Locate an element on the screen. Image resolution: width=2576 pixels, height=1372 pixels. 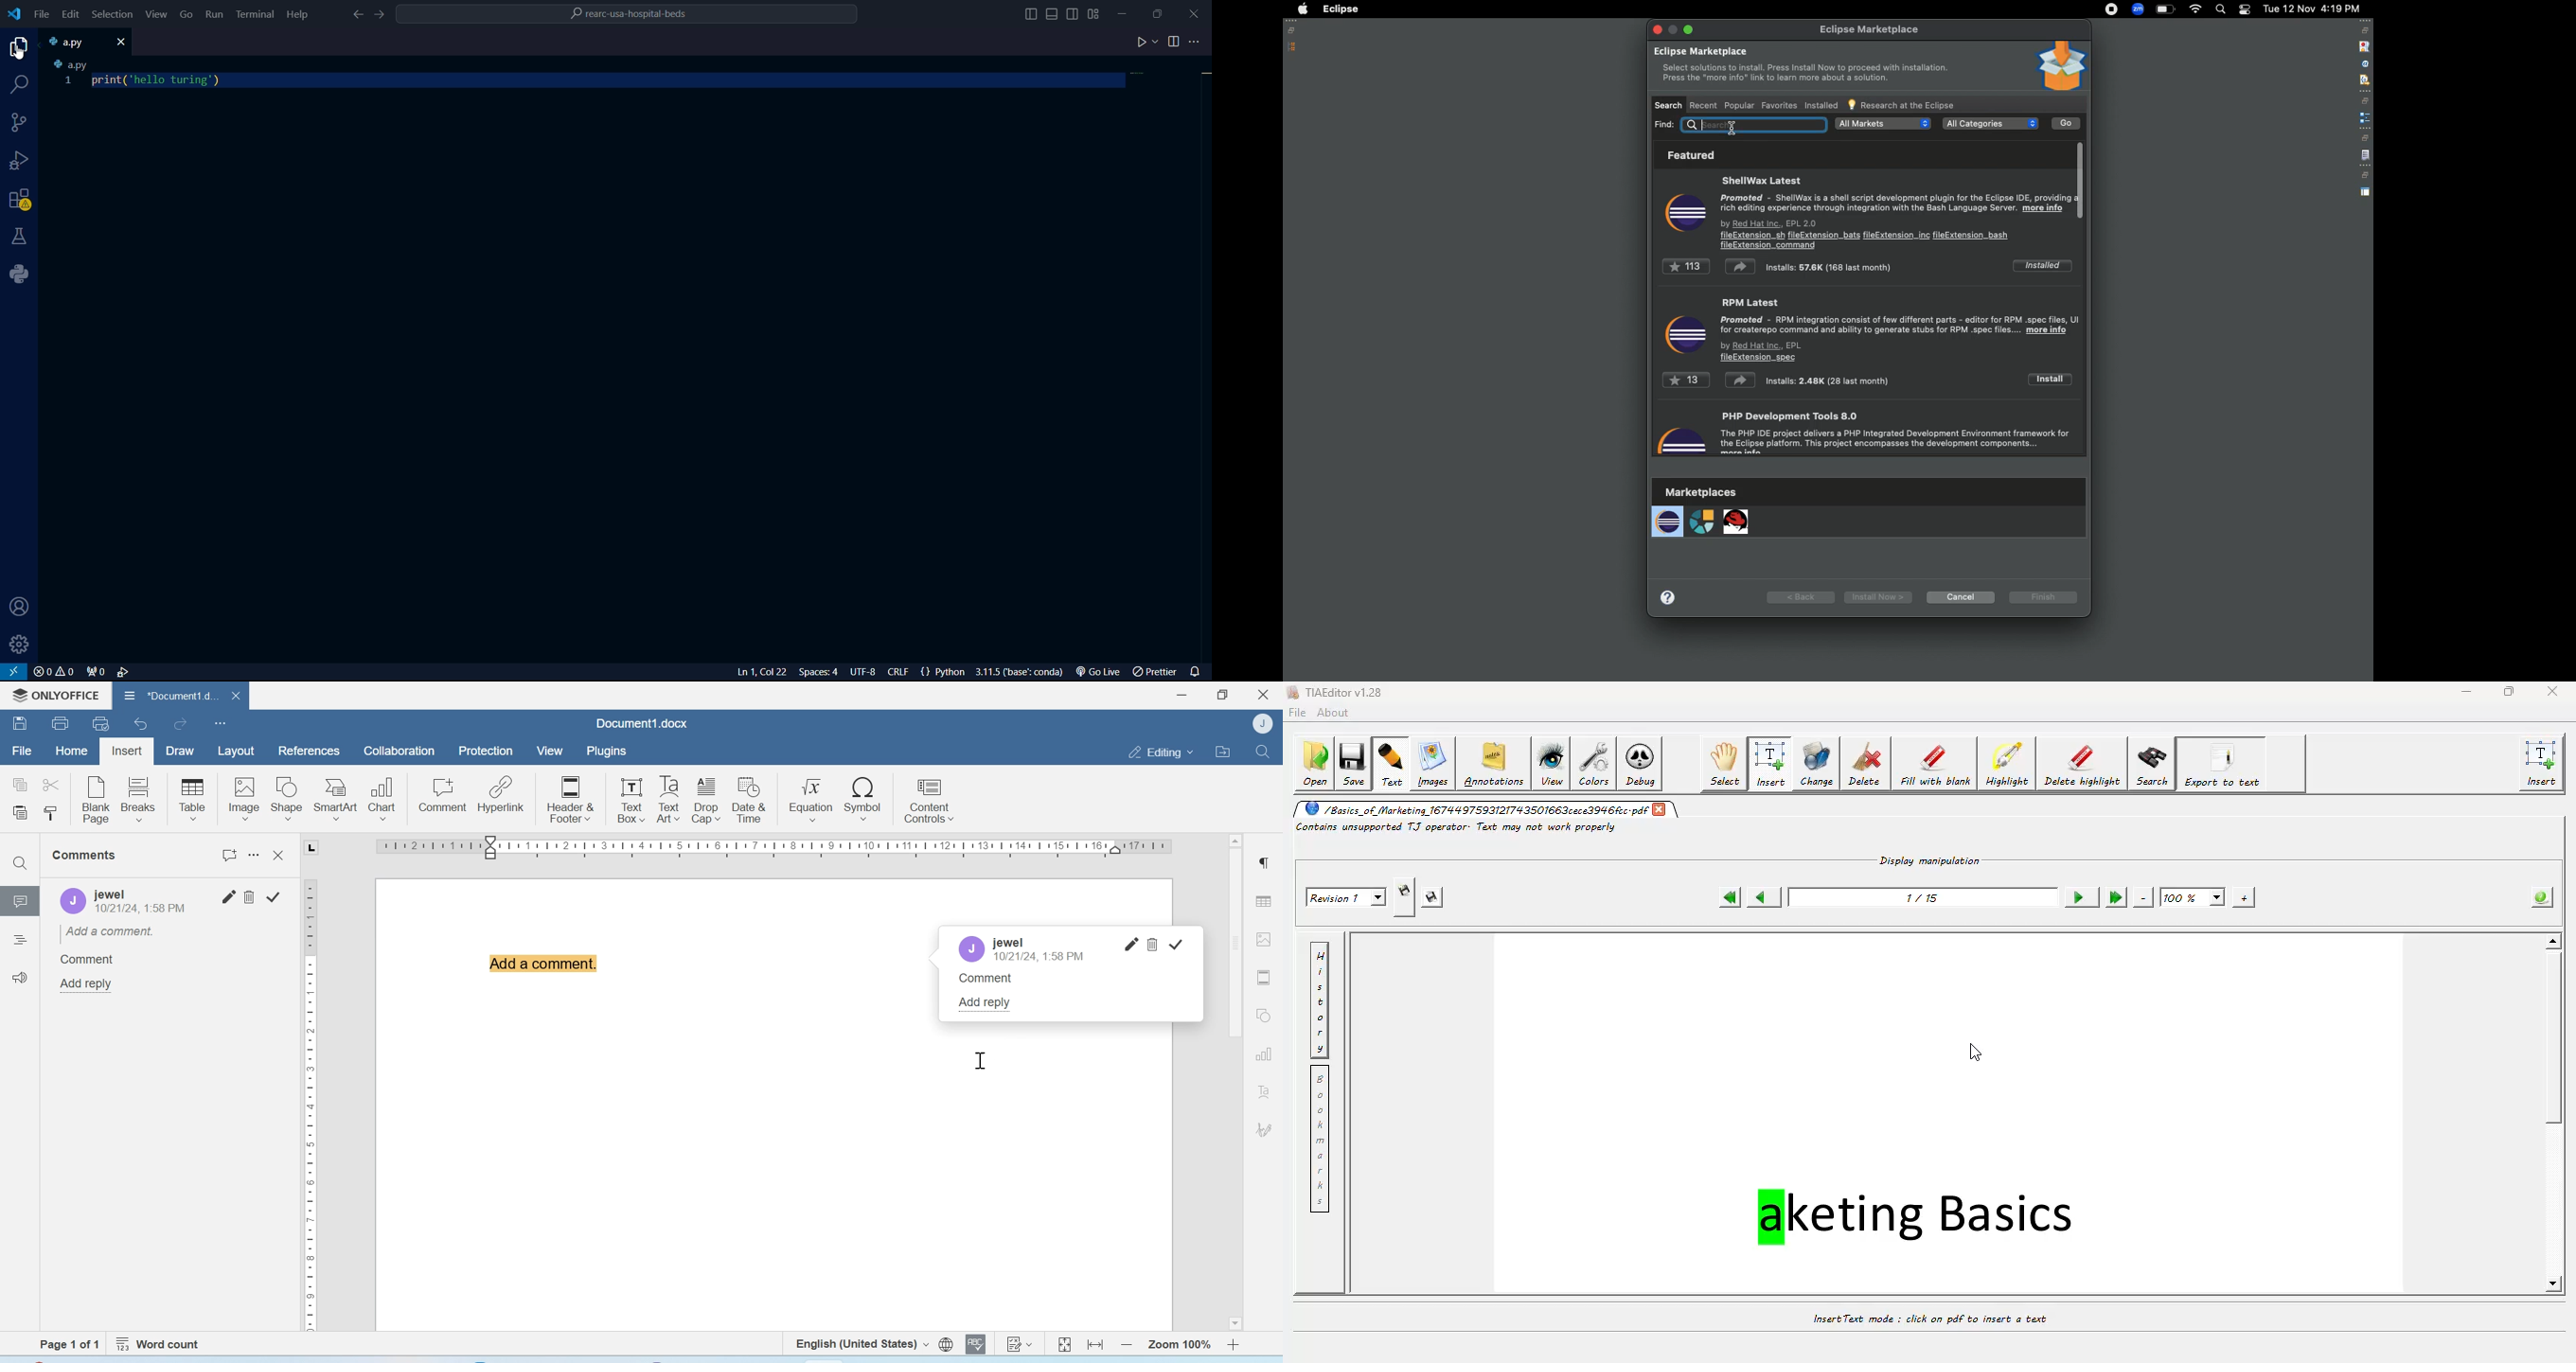
extension point is located at coordinates (2364, 117).